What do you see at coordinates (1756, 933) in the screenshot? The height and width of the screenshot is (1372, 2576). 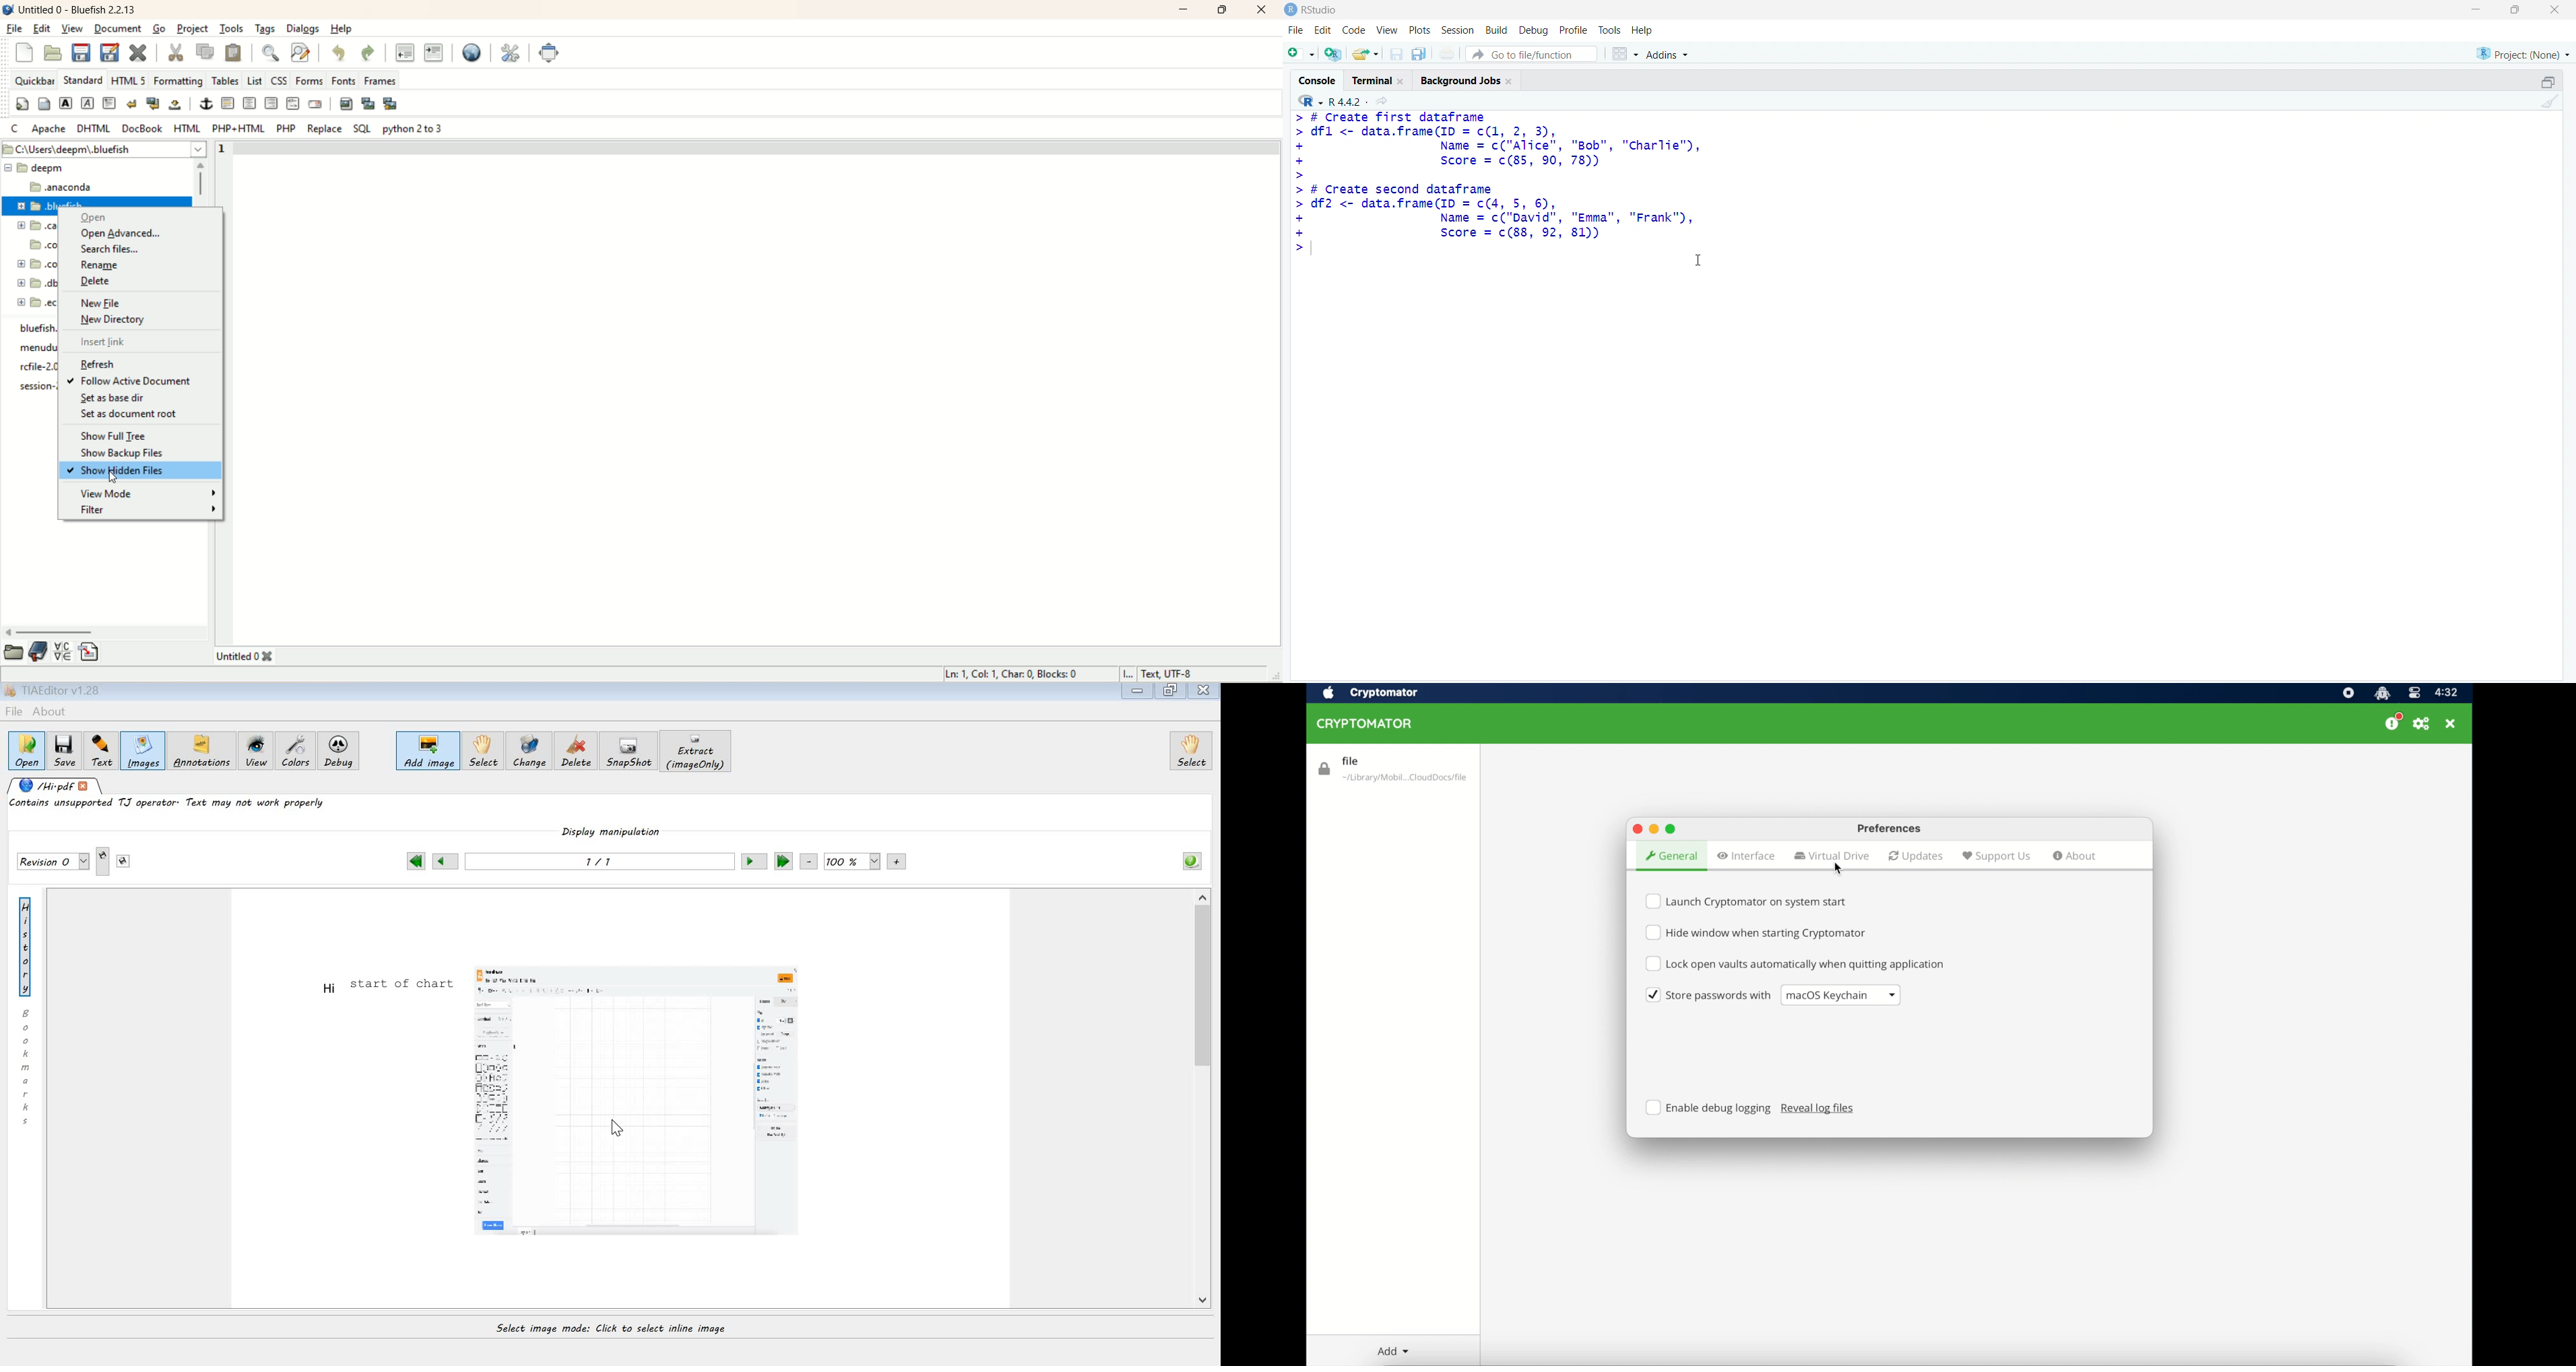 I see `checkbox` at bounding box center [1756, 933].